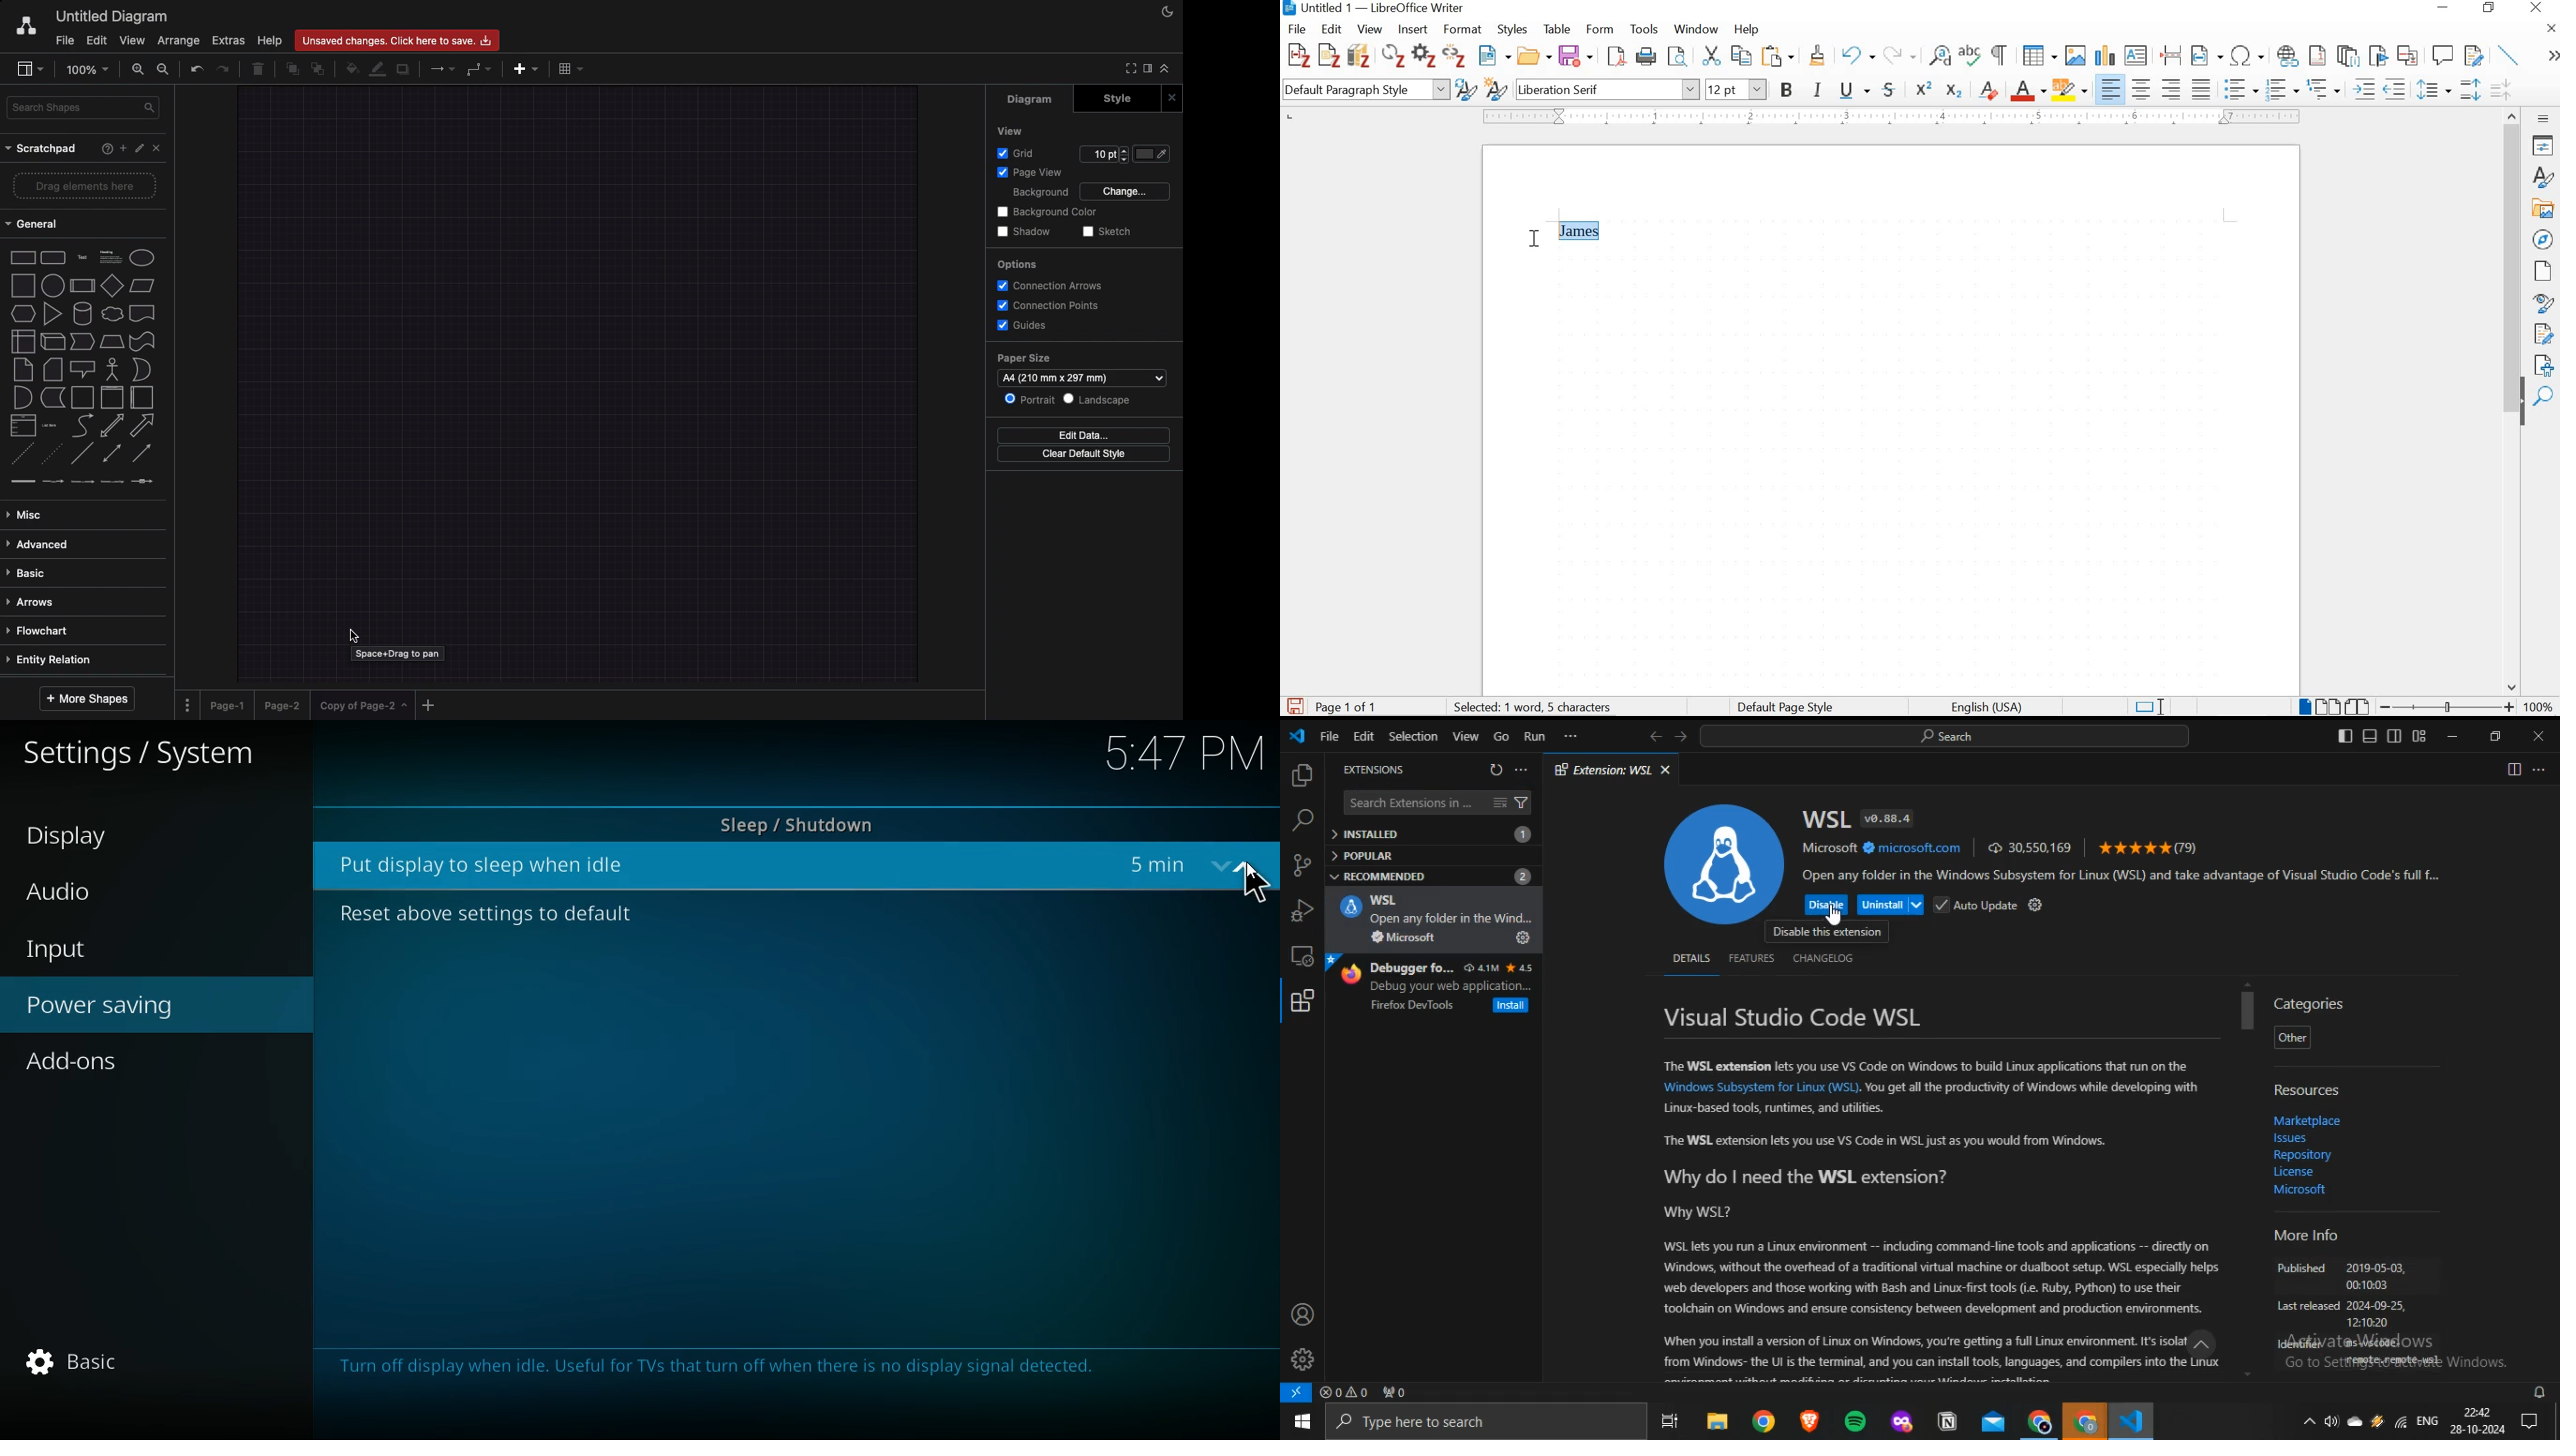  Describe the element at coordinates (2325, 90) in the screenshot. I see `outline format` at that location.